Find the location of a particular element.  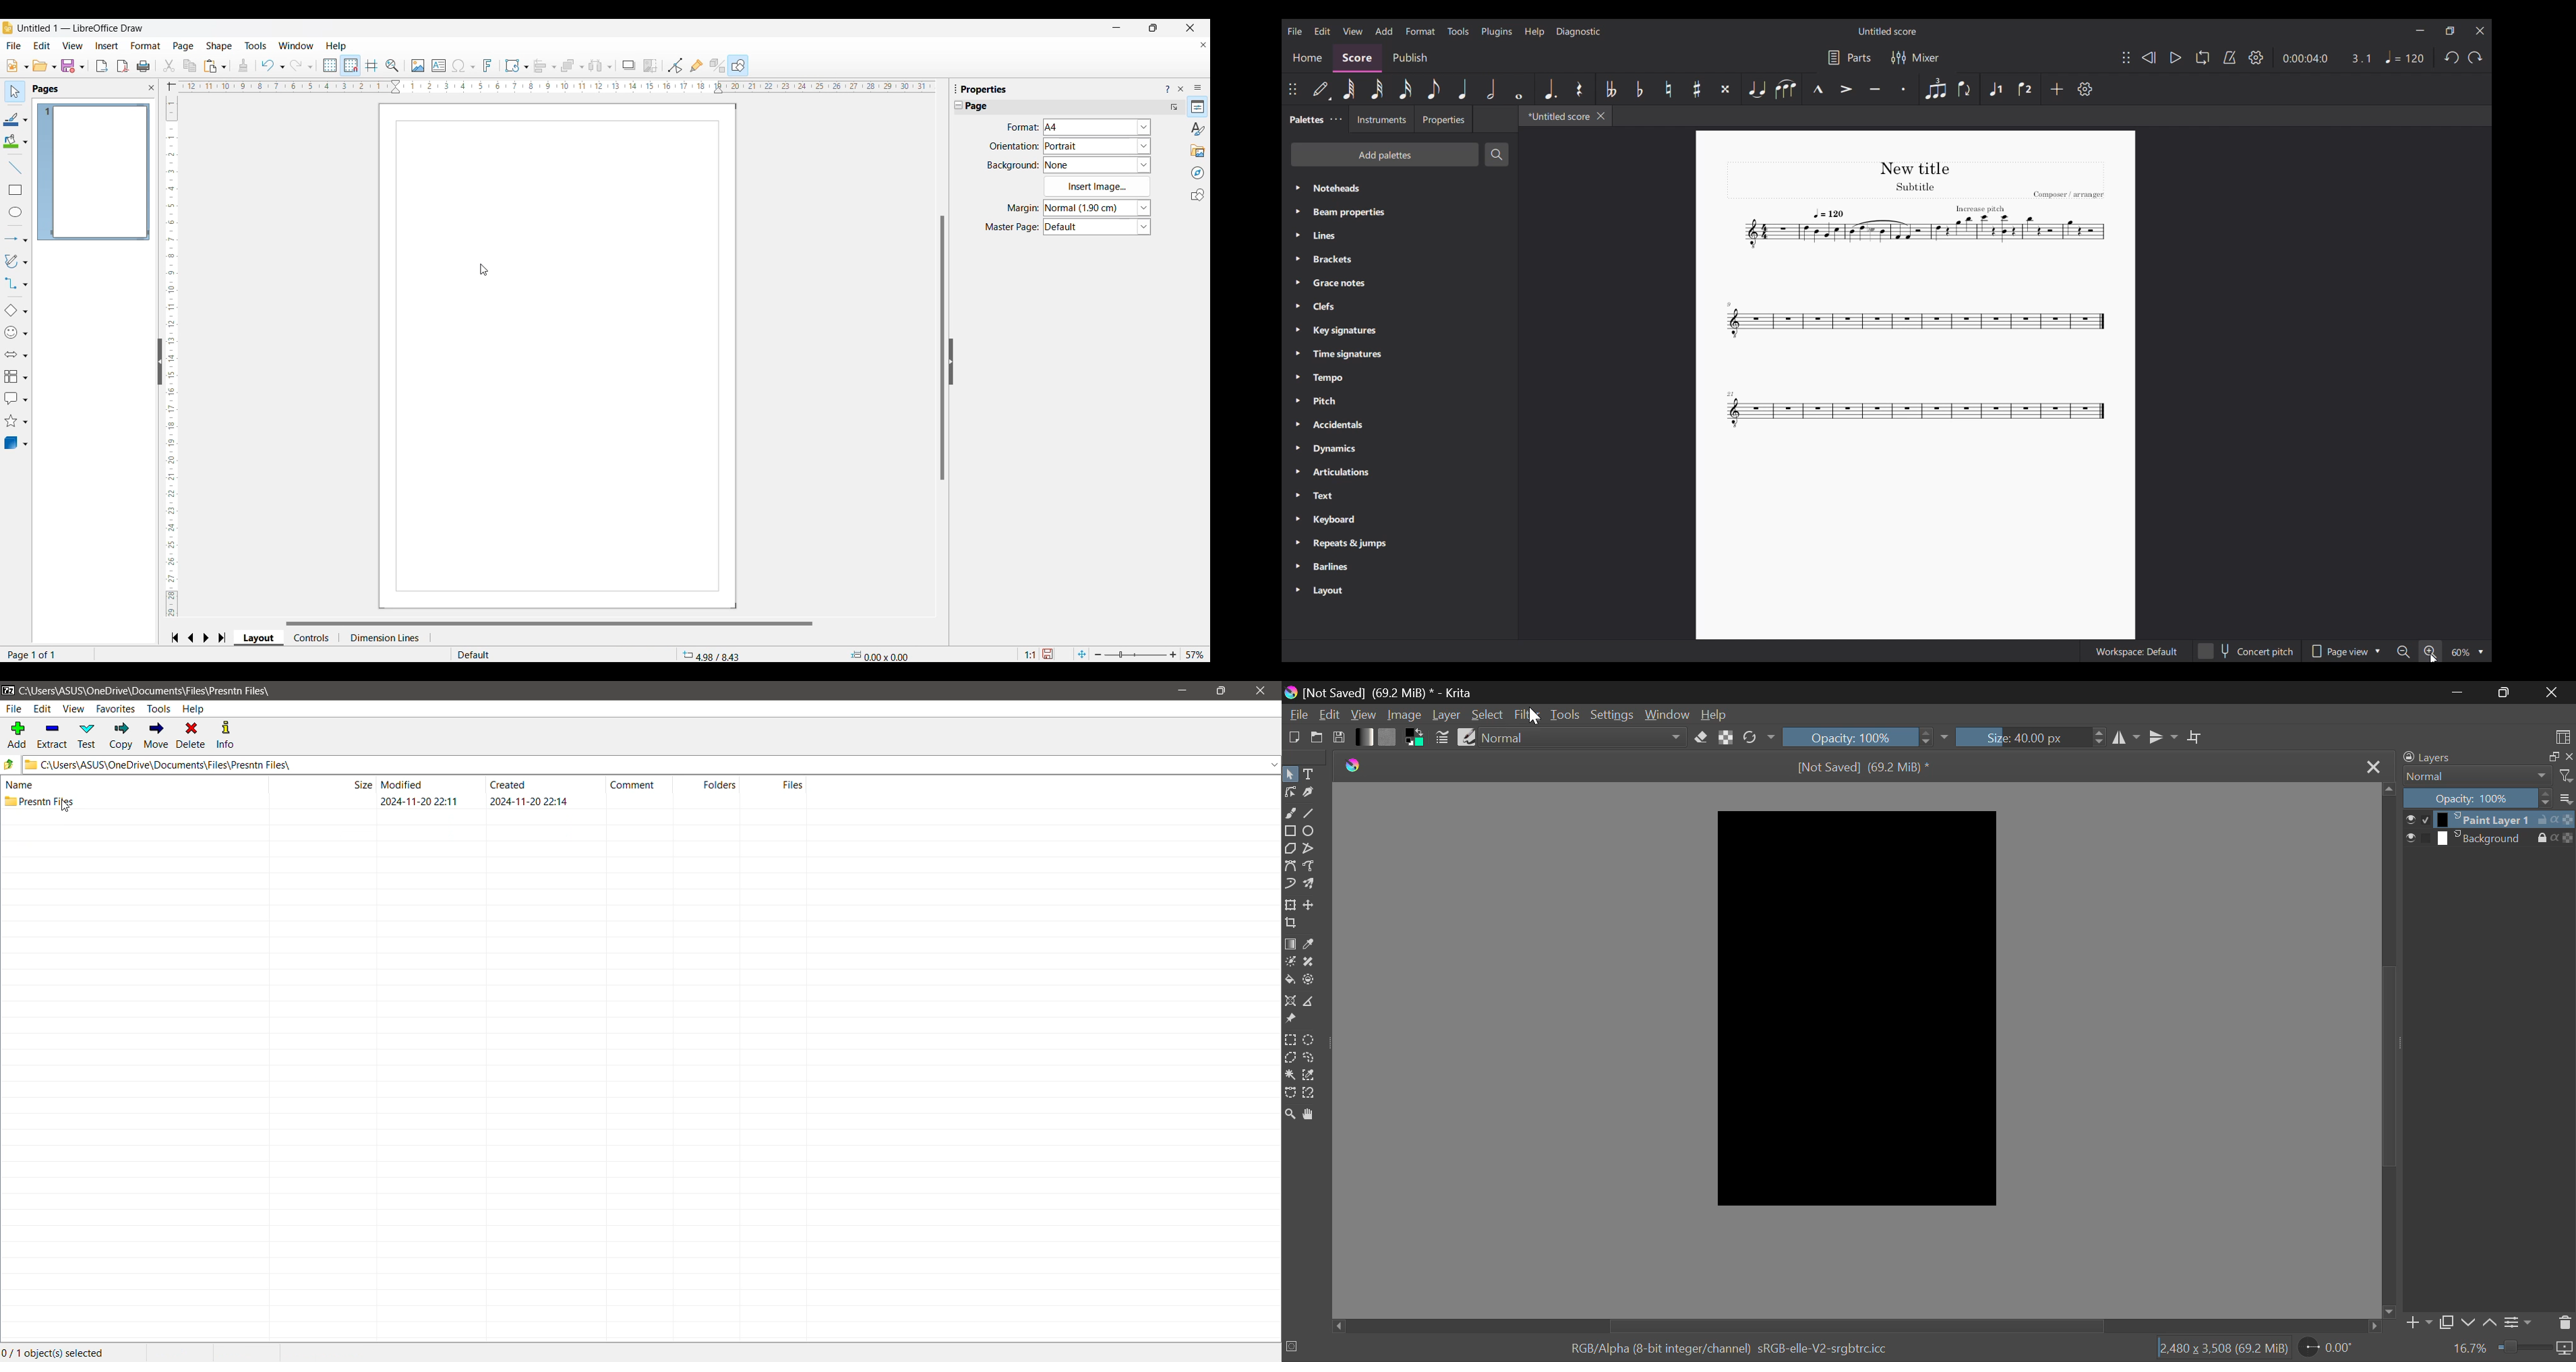

Help is located at coordinates (195, 708).